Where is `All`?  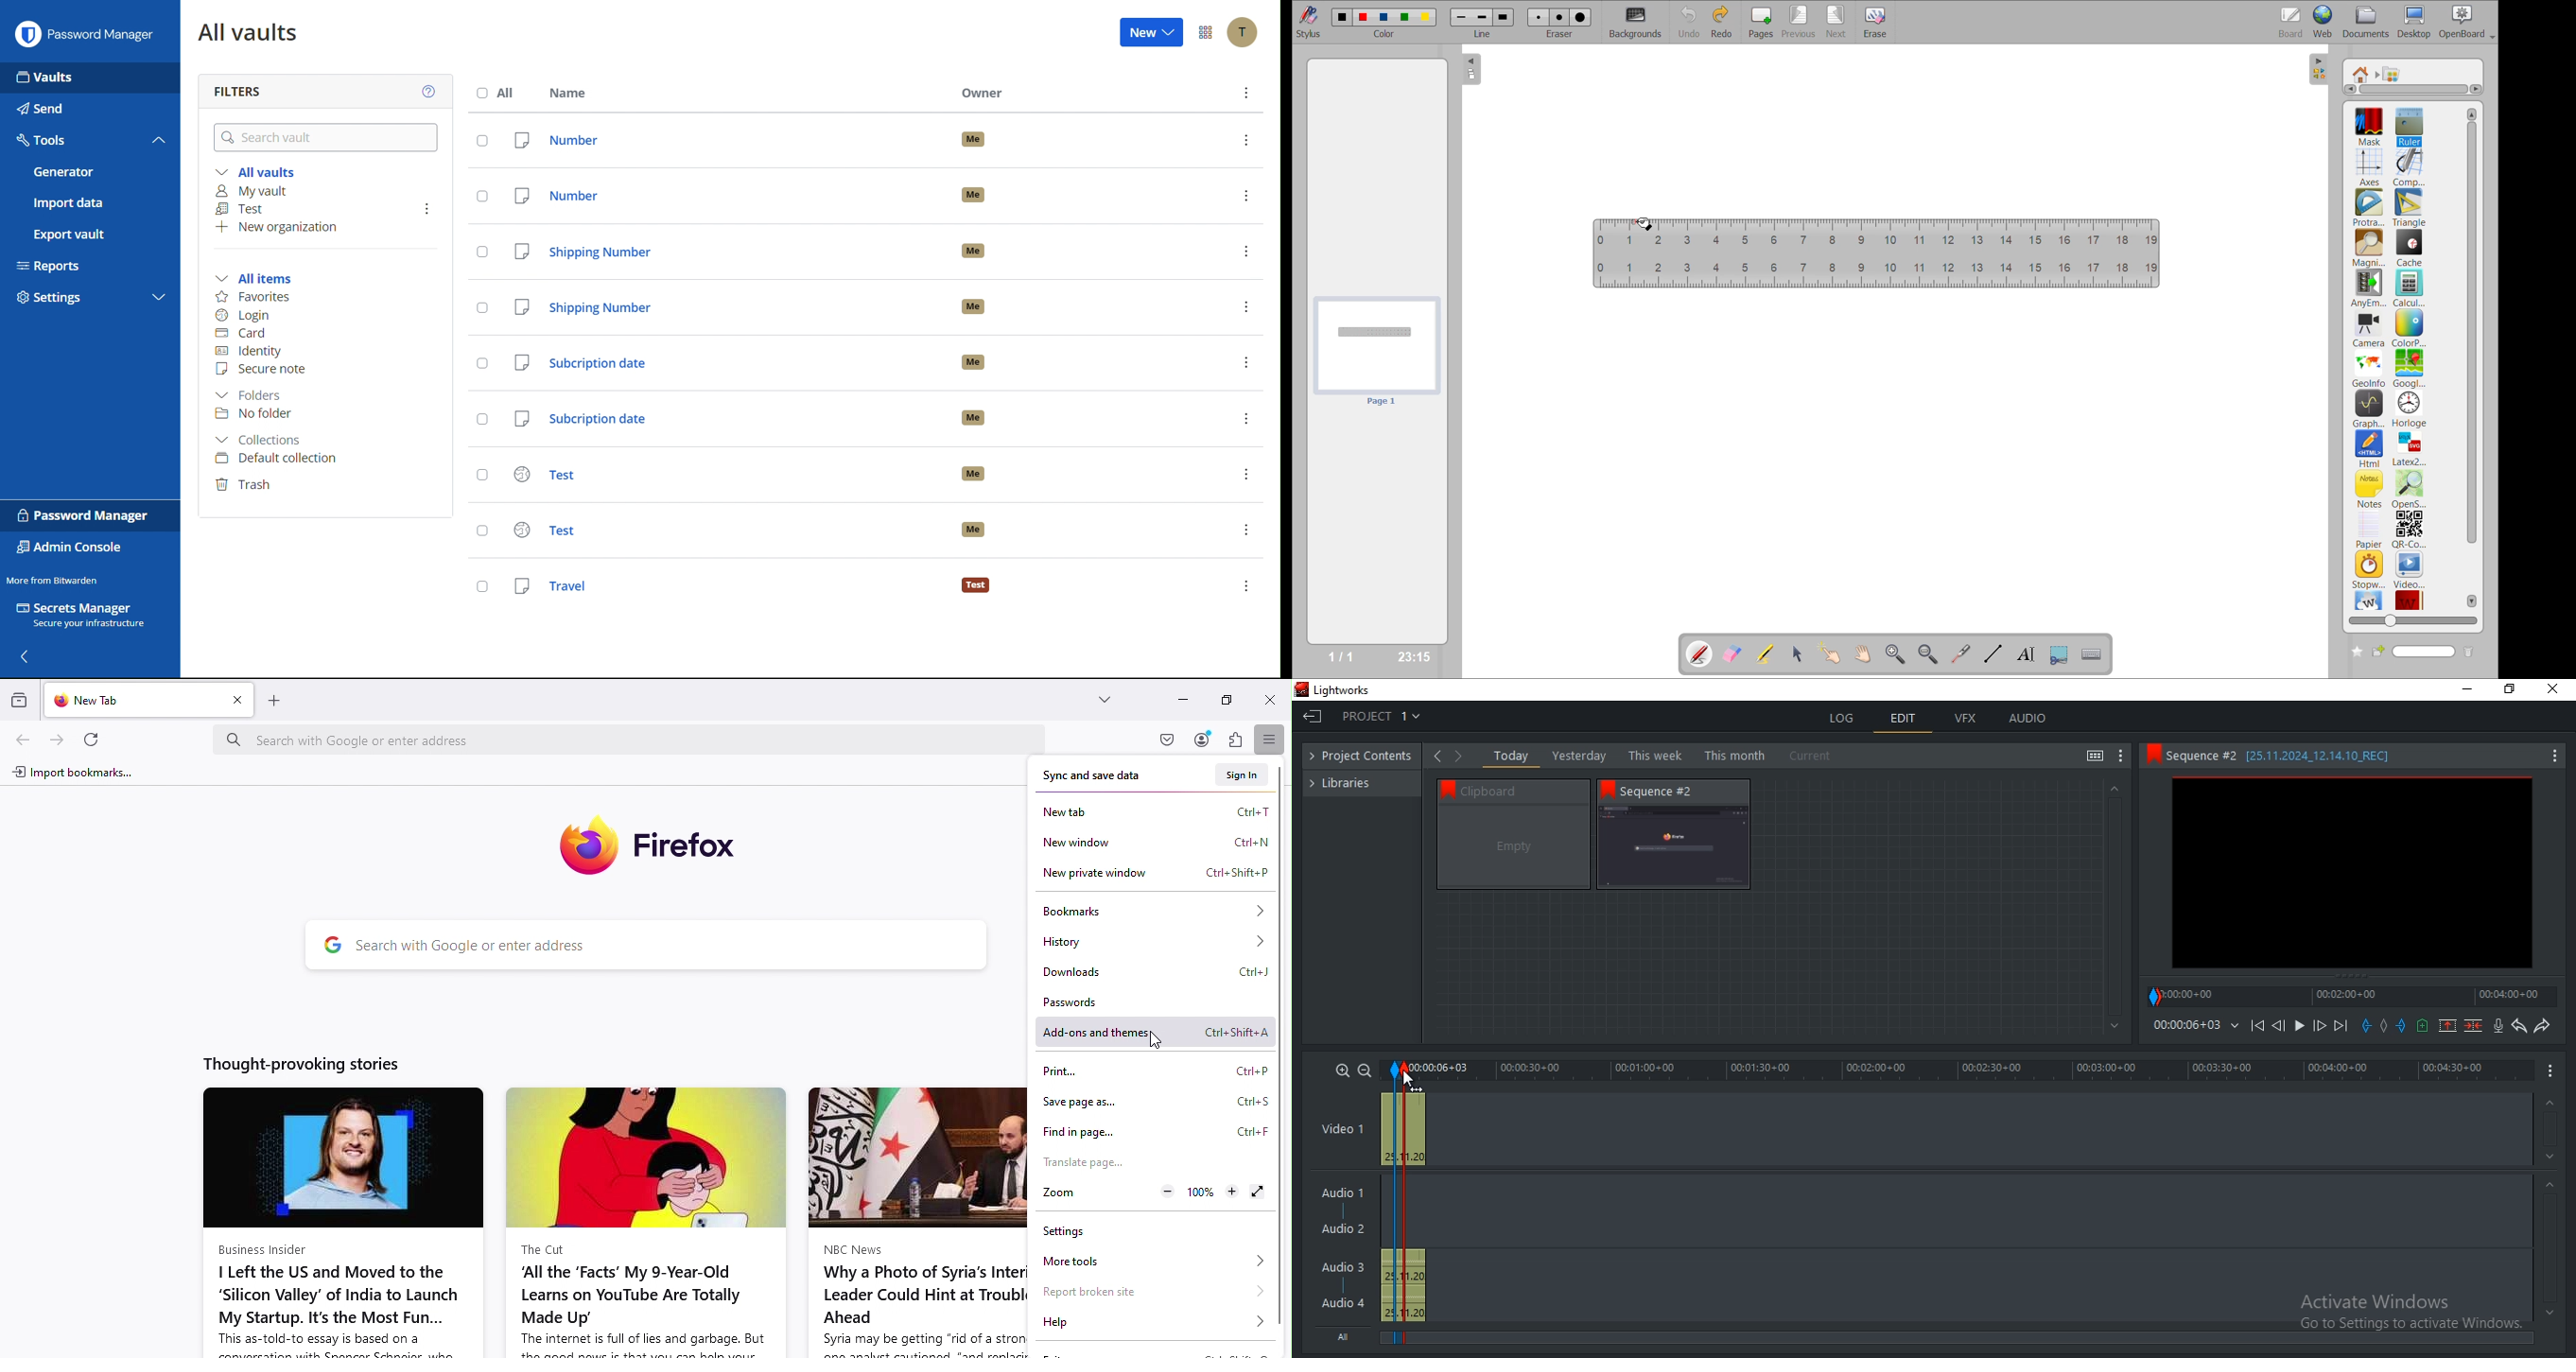 All is located at coordinates (1347, 1334).